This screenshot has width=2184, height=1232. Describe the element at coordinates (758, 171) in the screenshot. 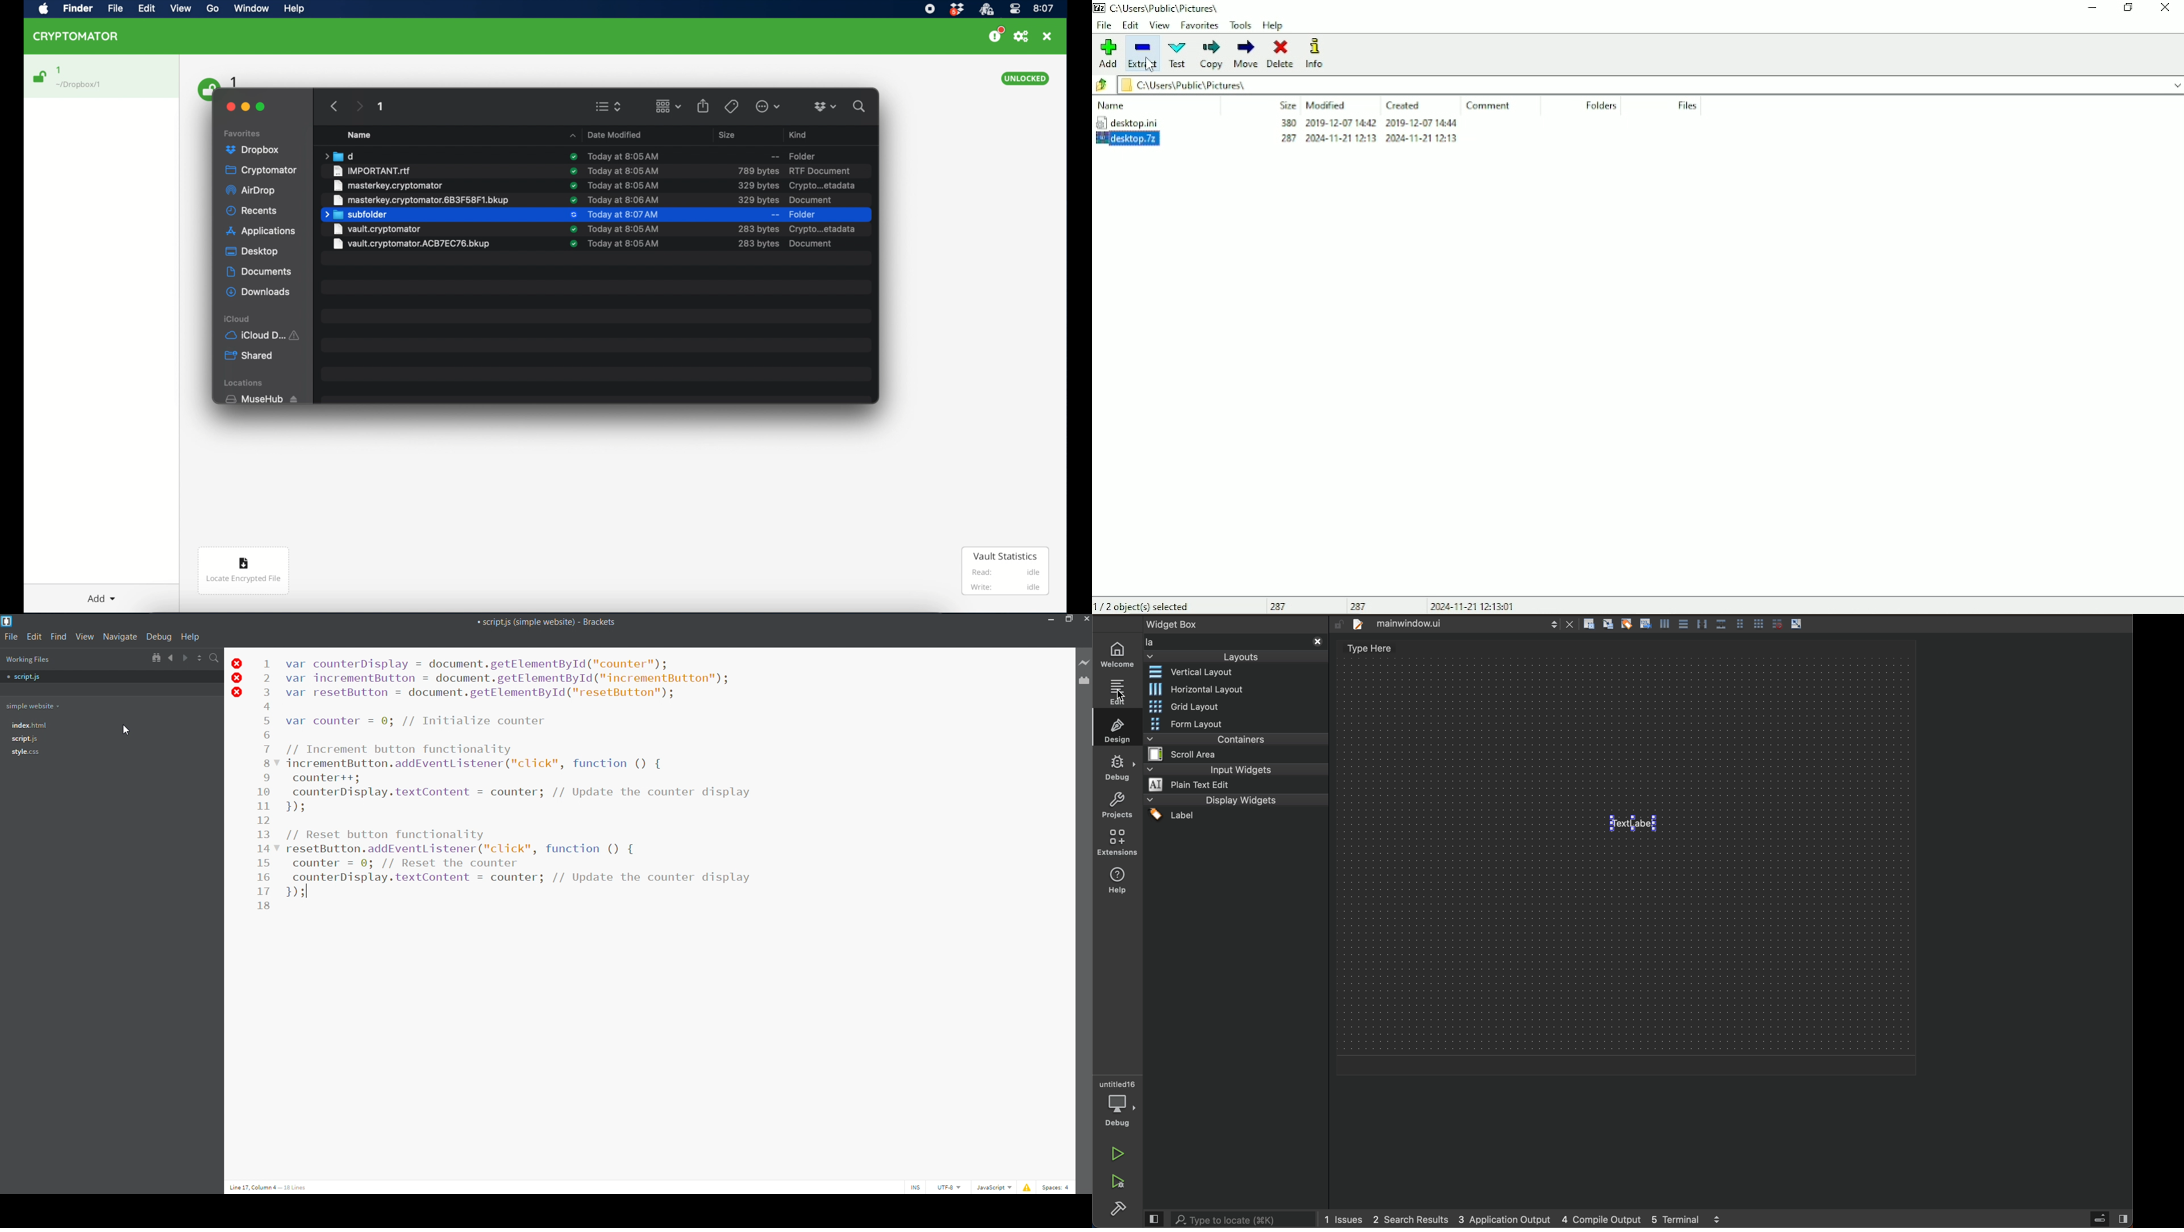

I see `size` at that location.